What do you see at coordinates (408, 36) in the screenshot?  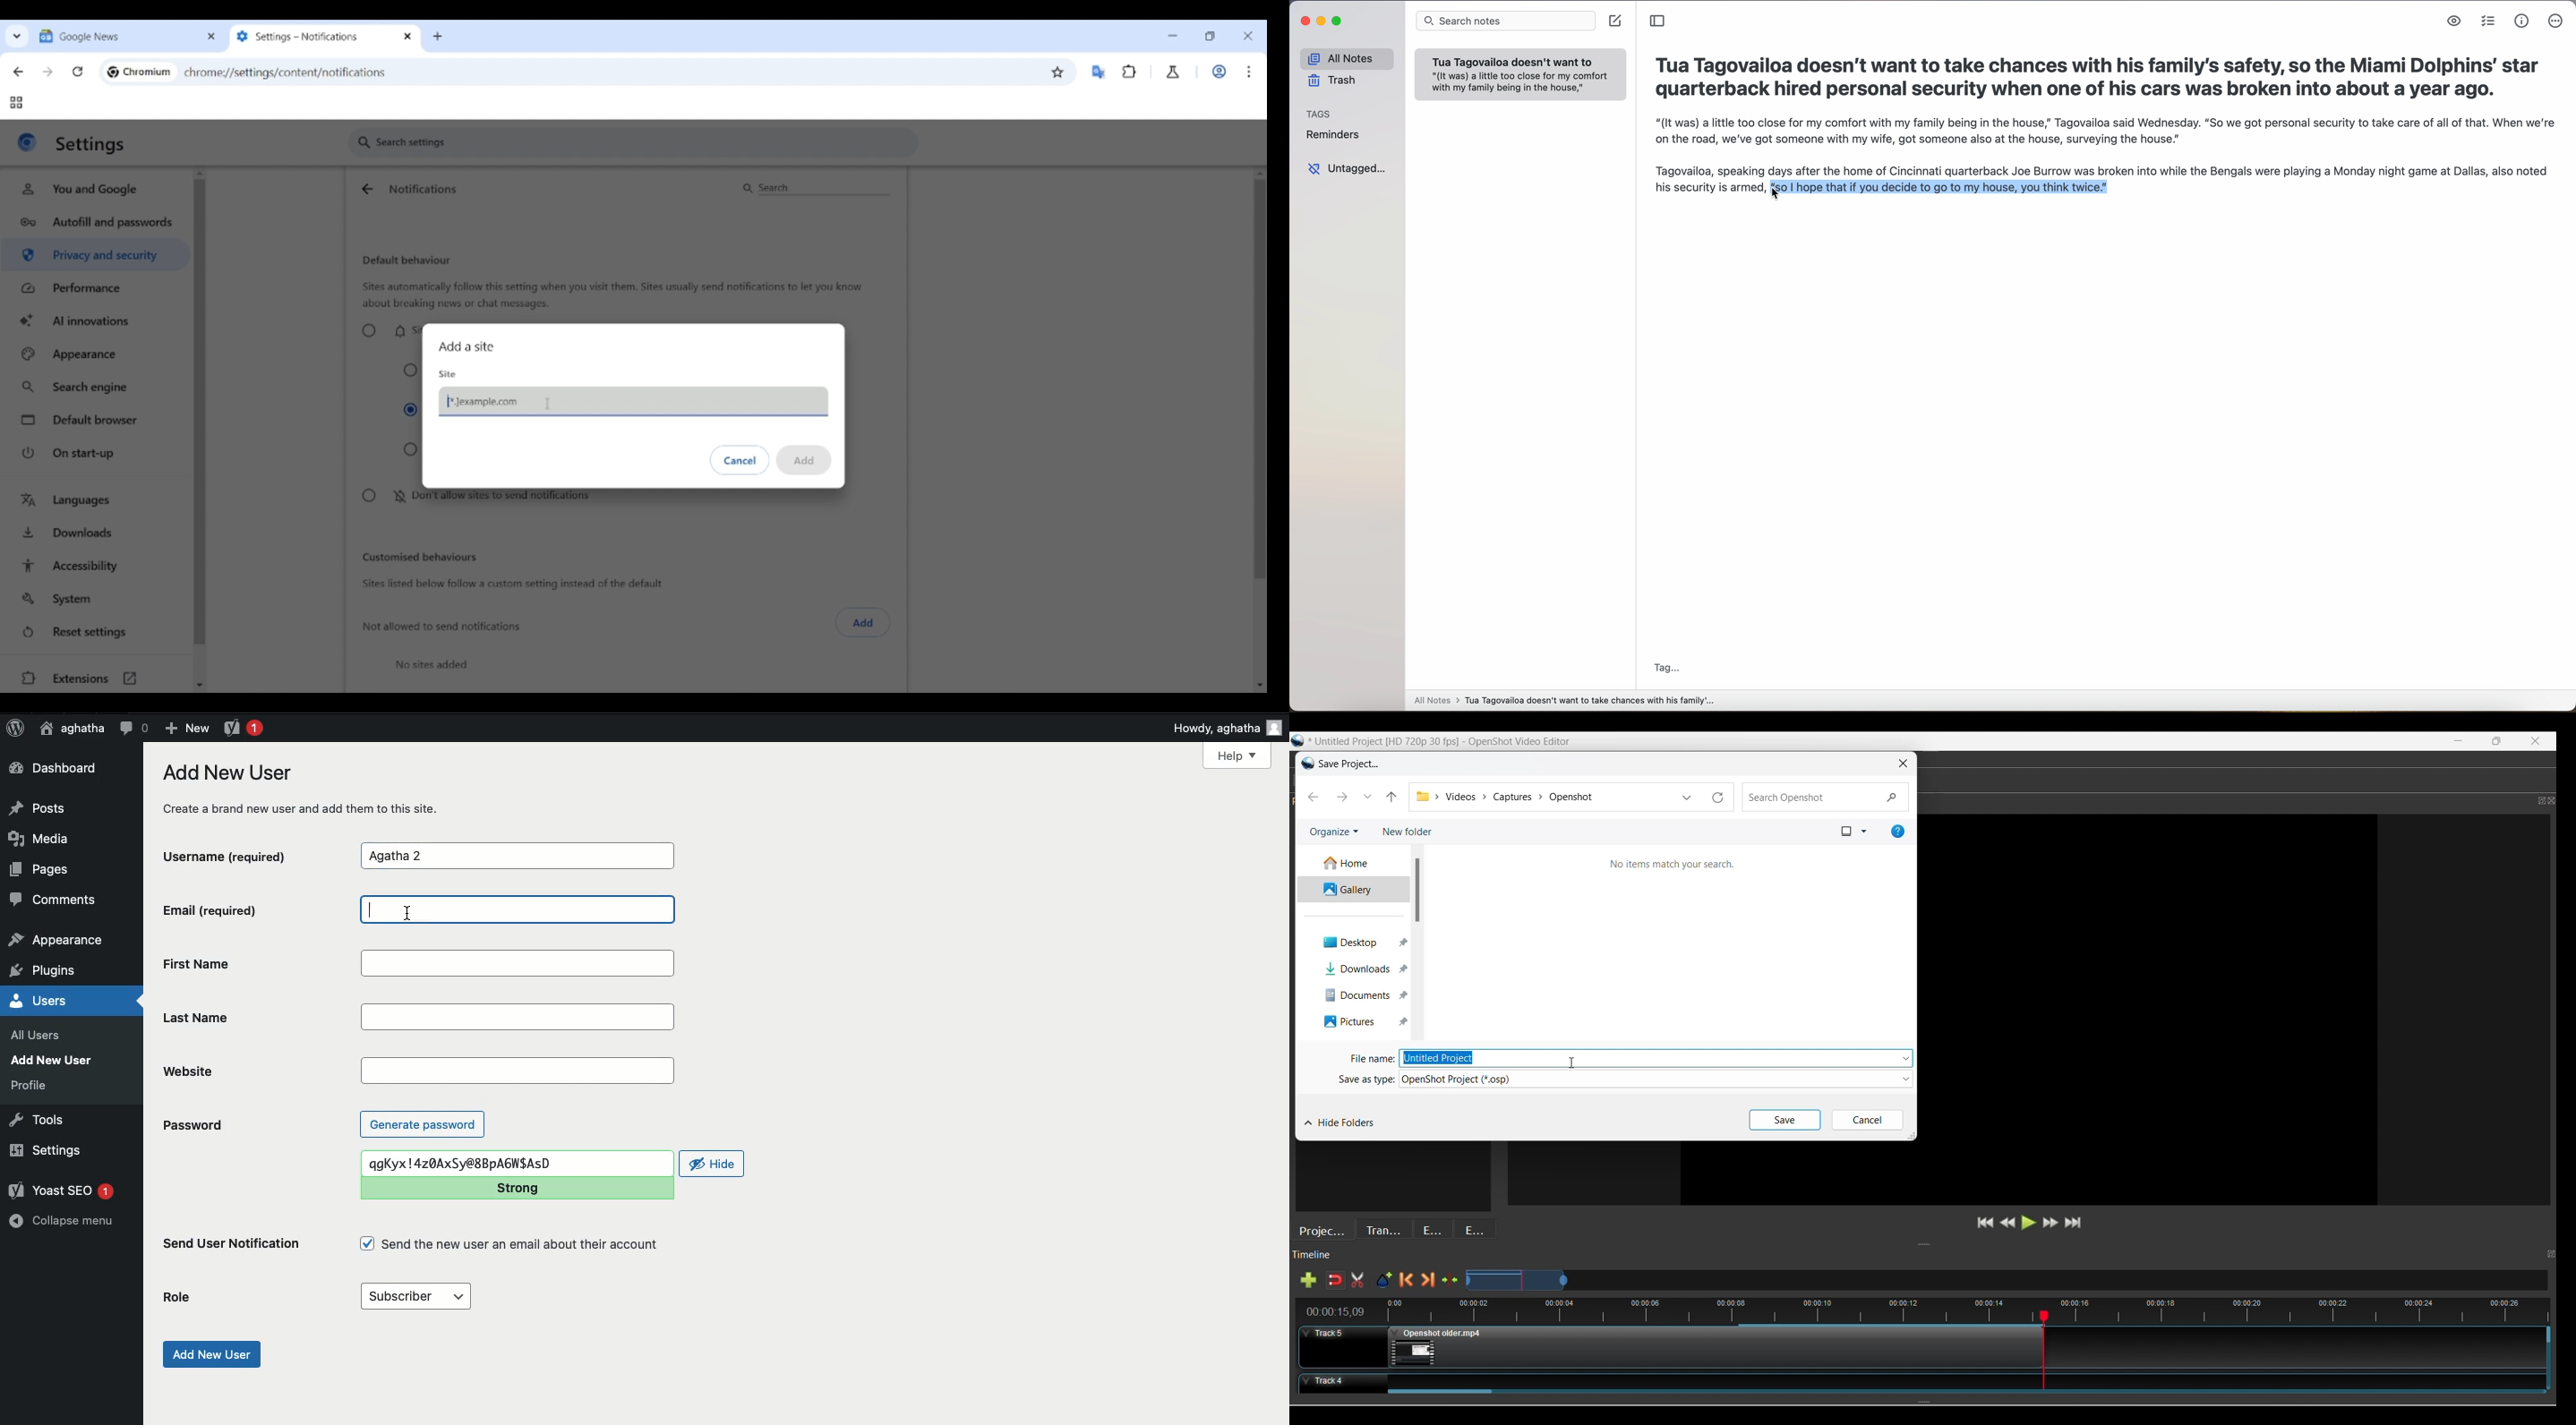 I see `Close tab 2` at bounding box center [408, 36].